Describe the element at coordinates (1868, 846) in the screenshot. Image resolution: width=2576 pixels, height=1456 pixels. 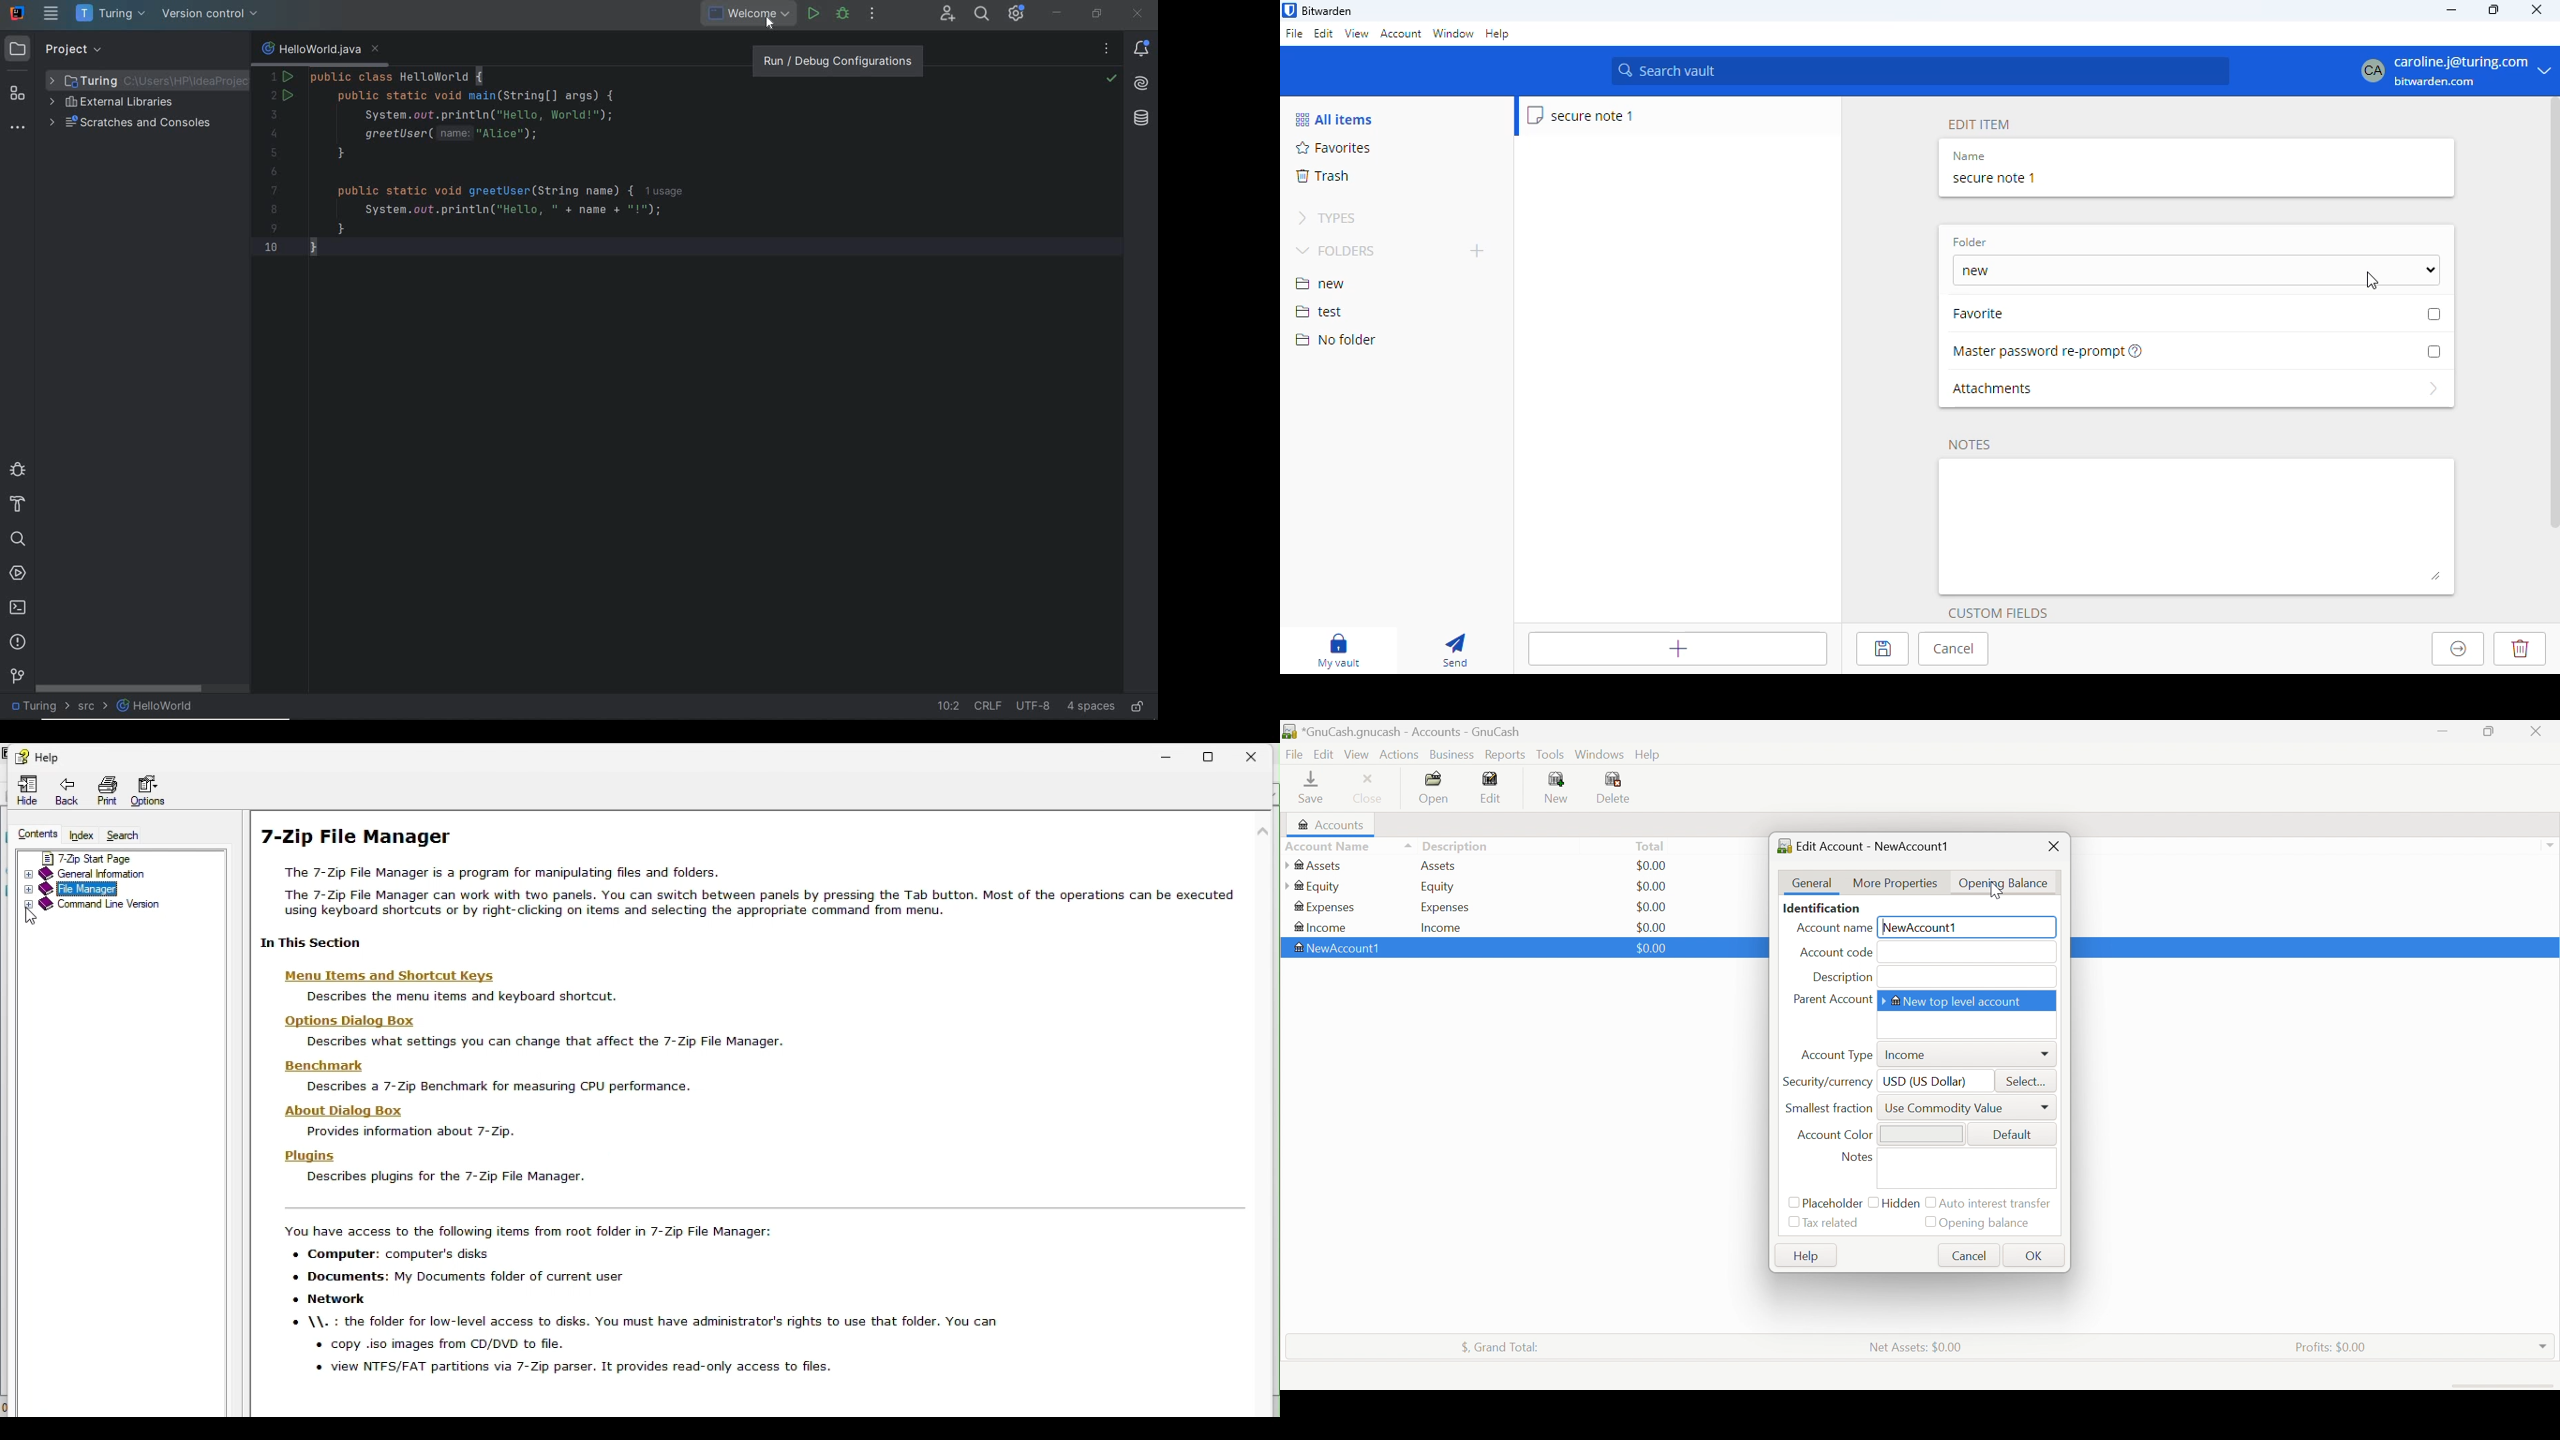
I see `Edit Account - New Account1` at that location.